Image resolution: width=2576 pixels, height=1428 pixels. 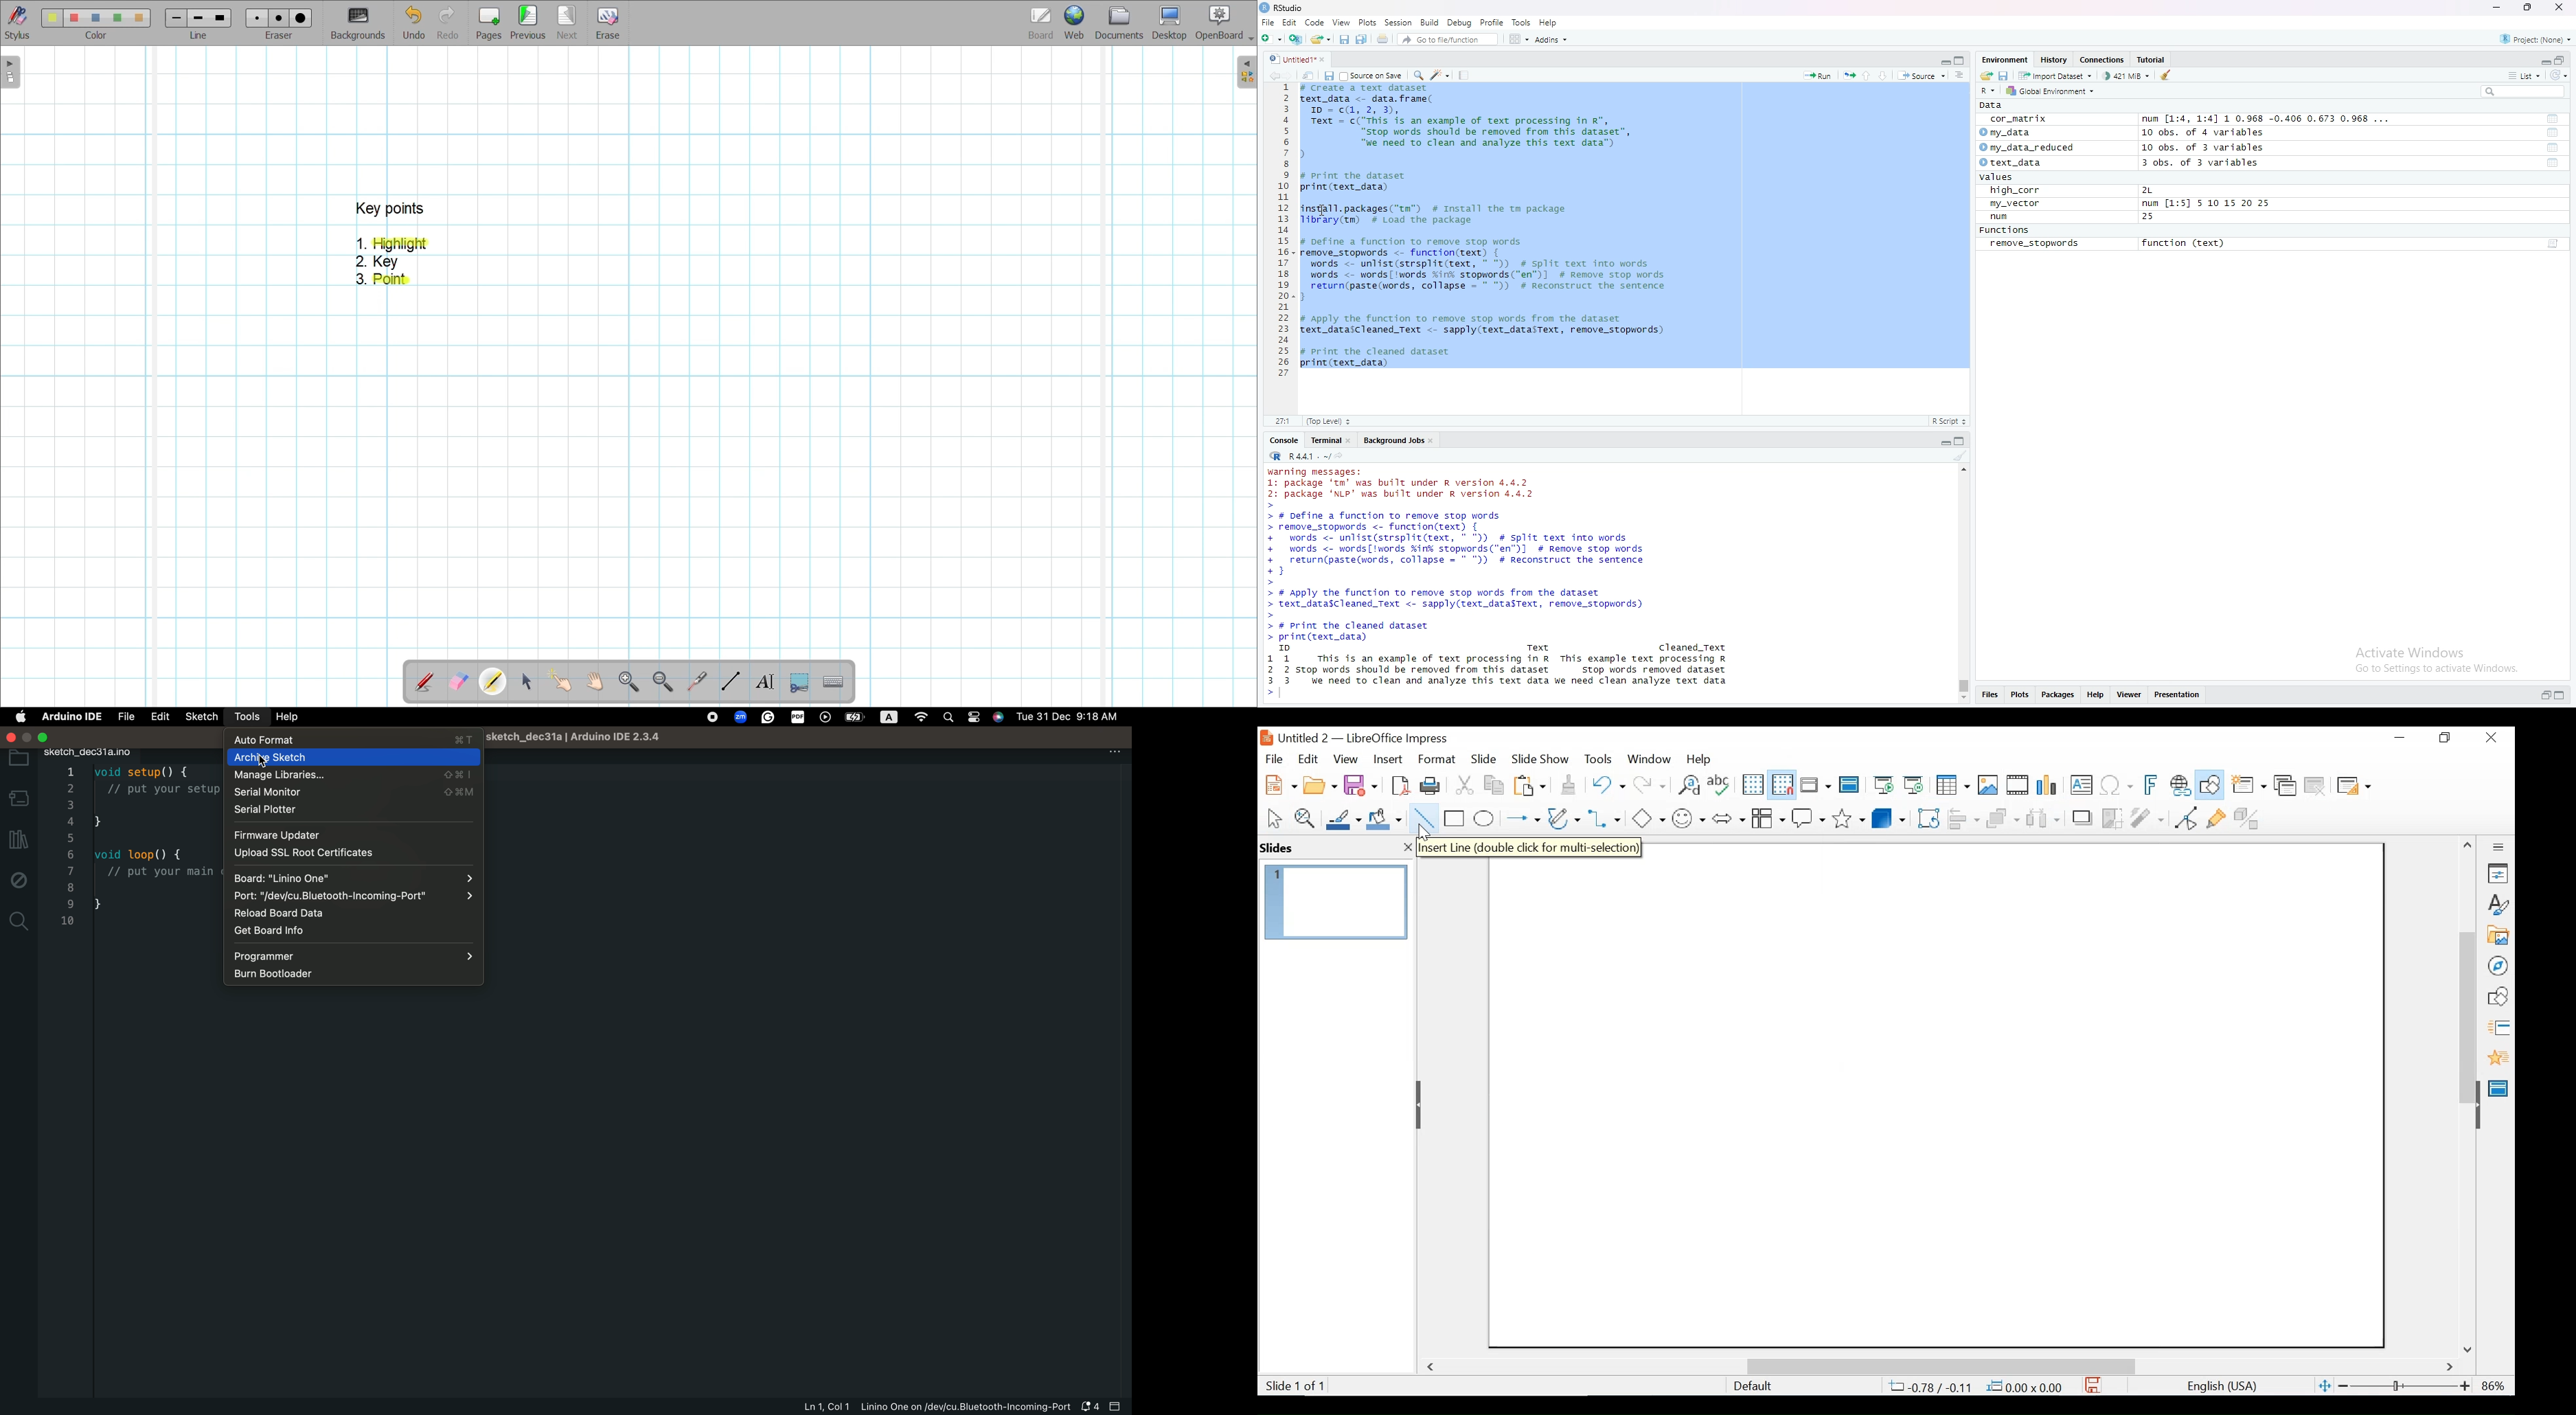 I want to click on values, so click(x=1993, y=178).